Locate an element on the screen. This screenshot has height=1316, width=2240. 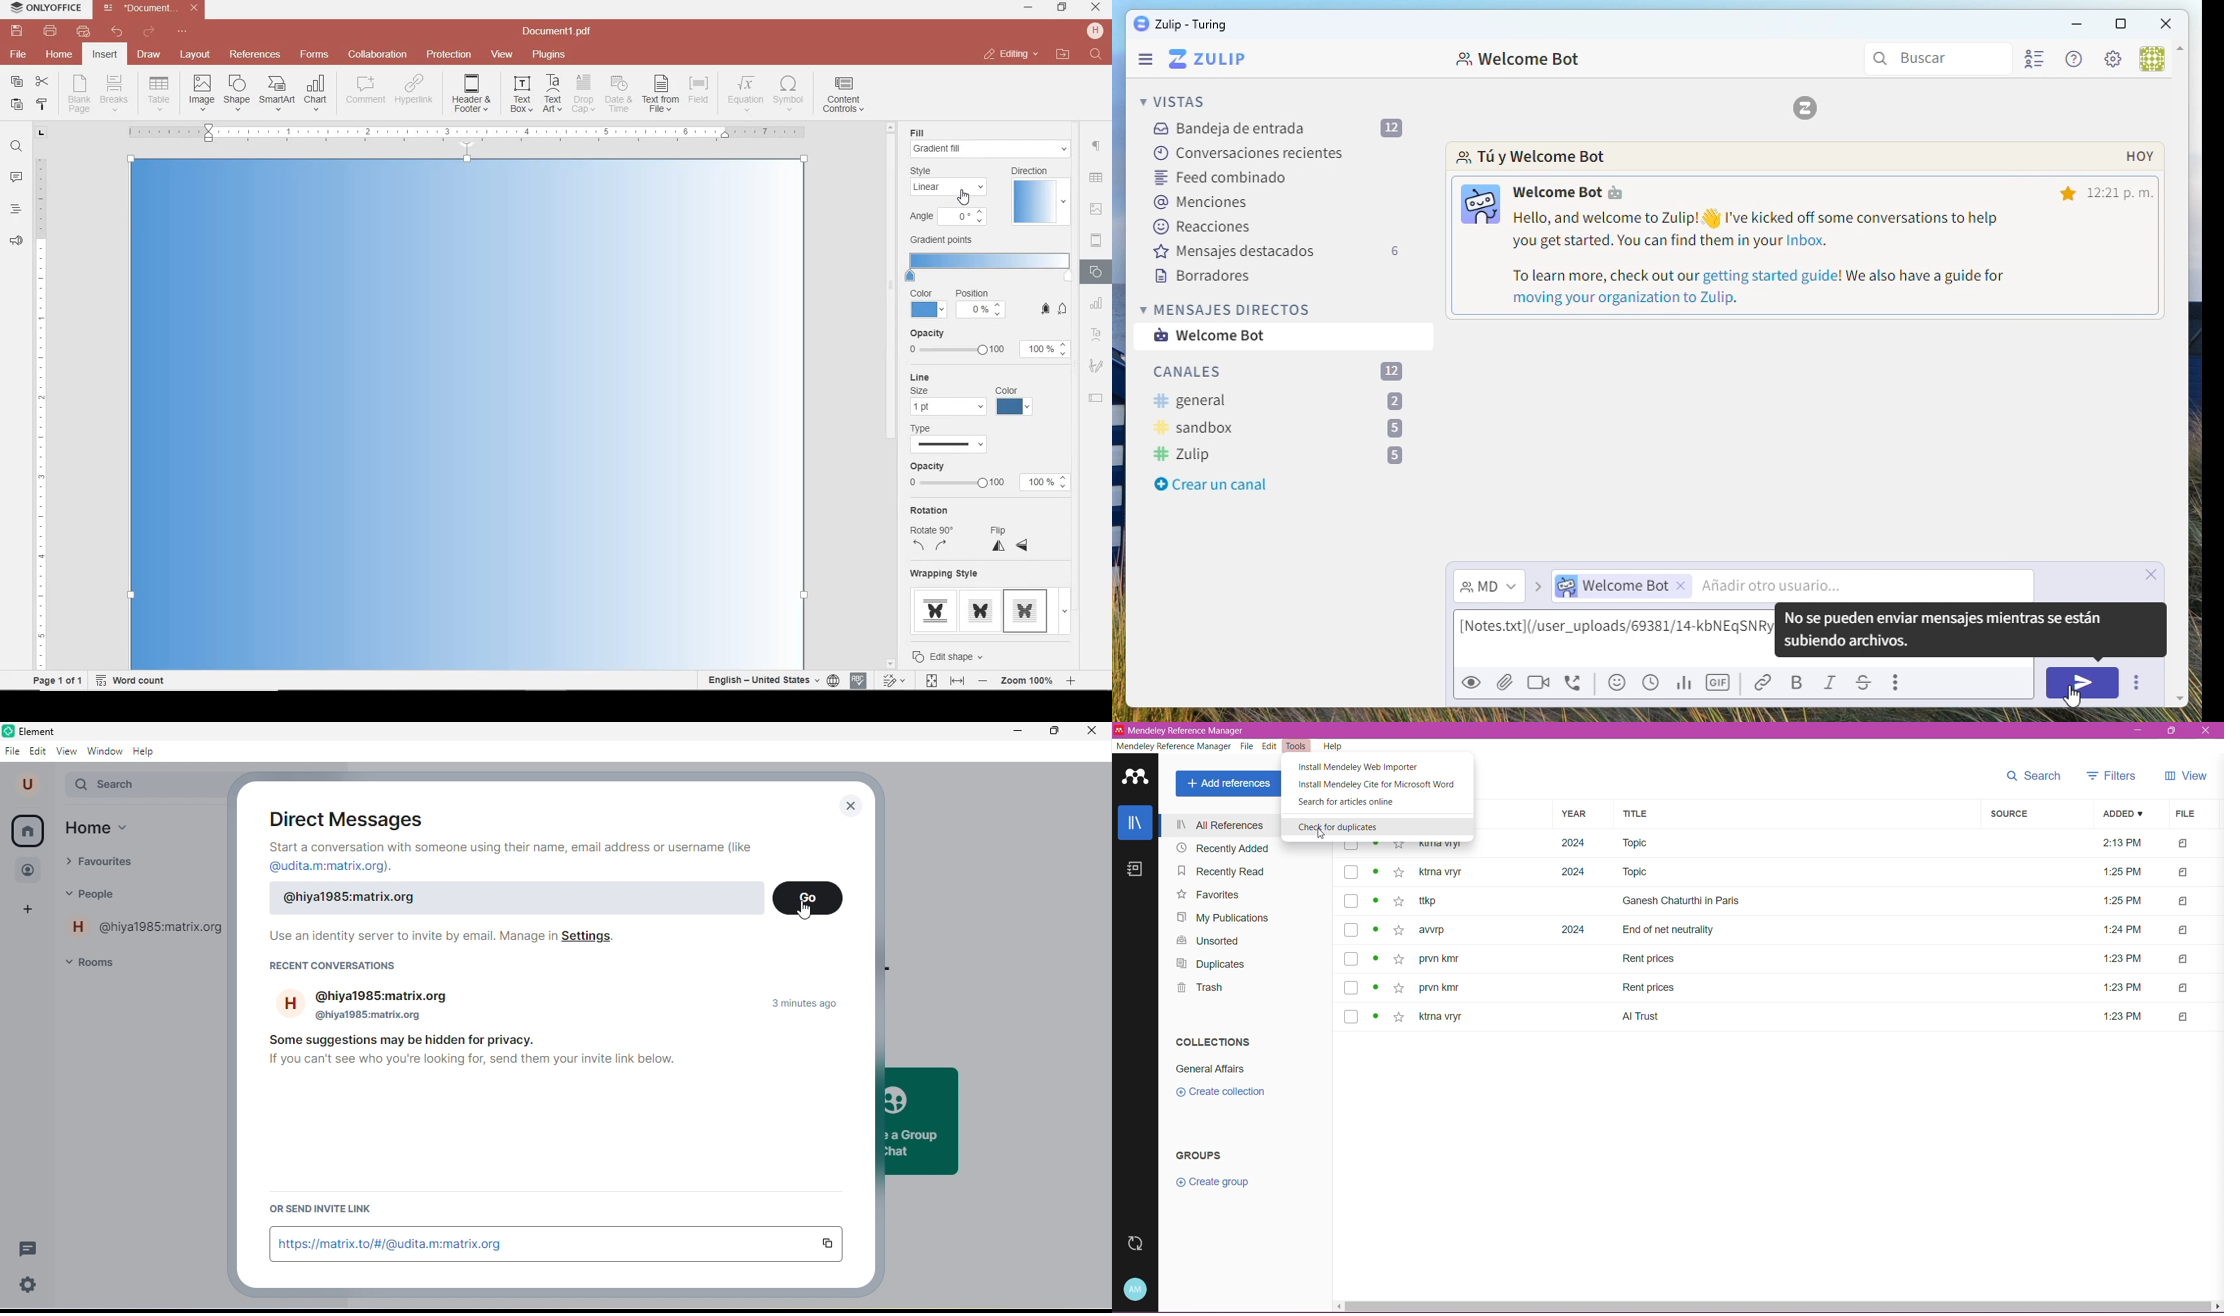
recent conversations is located at coordinates (349, 971).